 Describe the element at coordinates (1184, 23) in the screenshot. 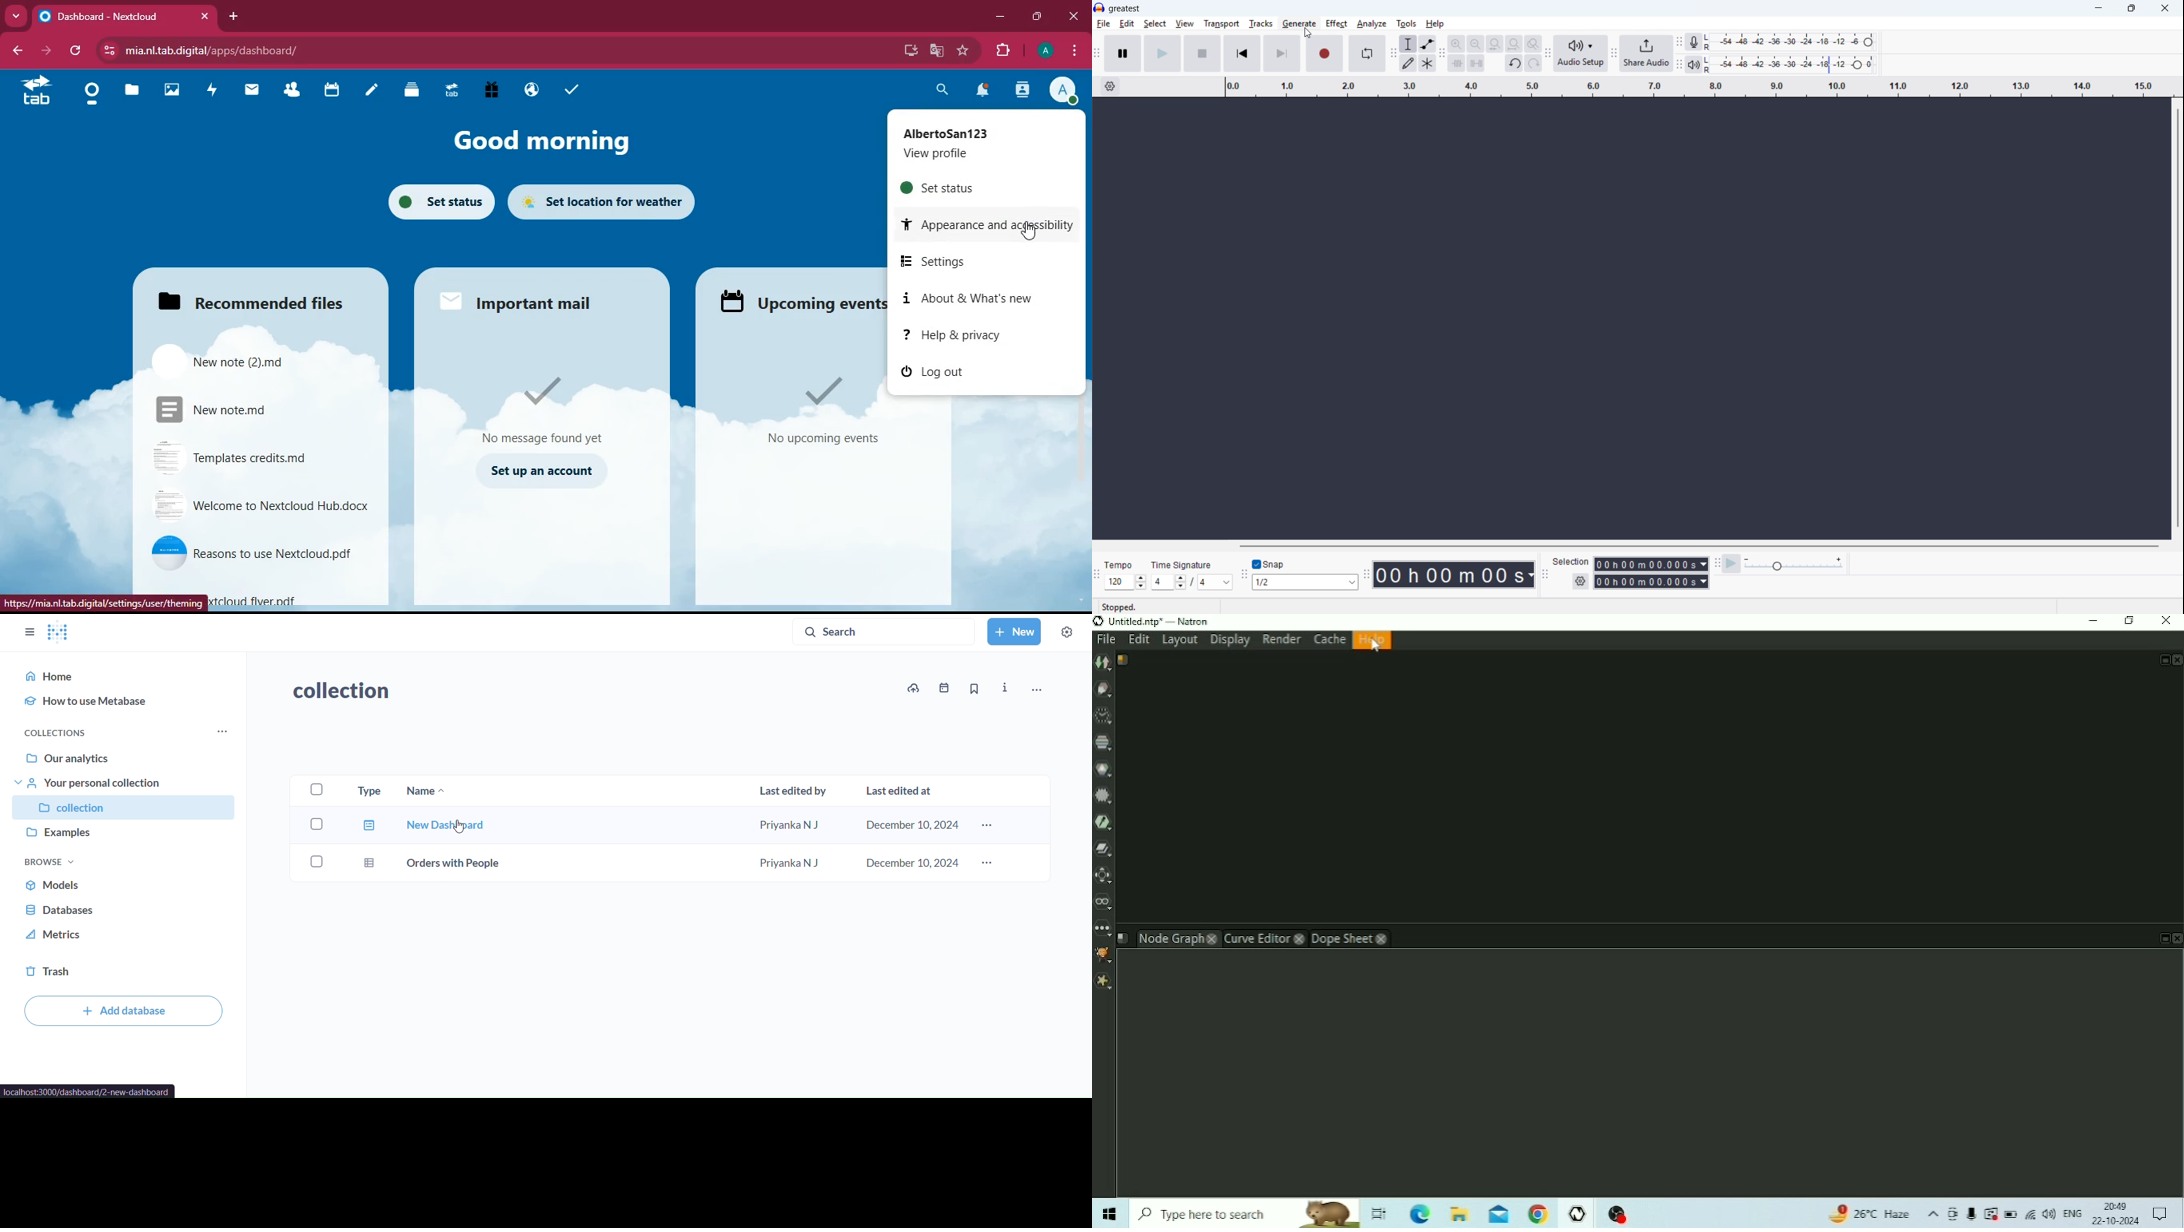

I see `view` at that location.